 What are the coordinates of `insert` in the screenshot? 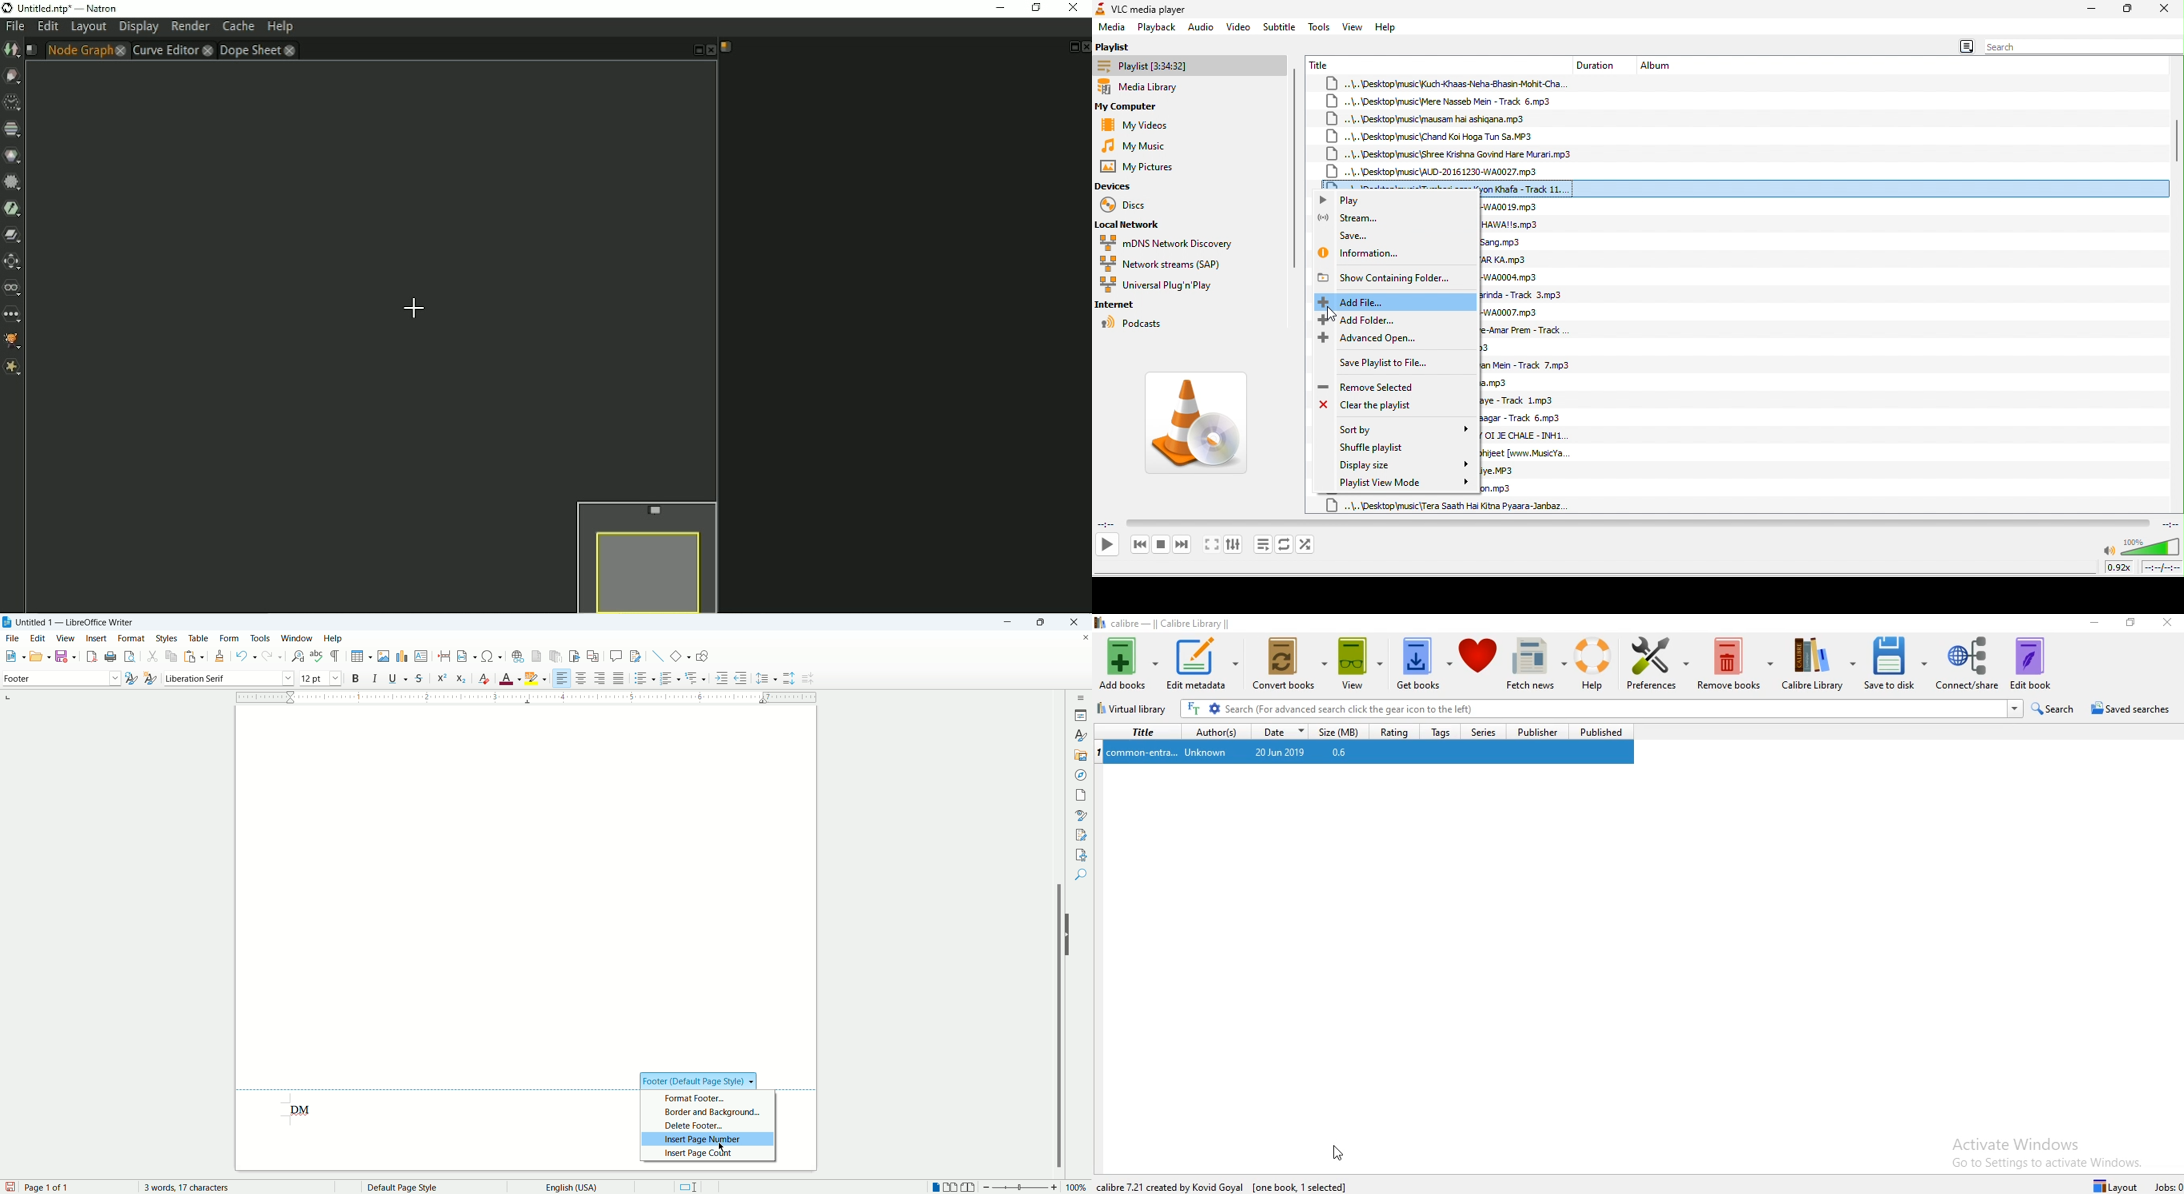 It's located at (96, 638).